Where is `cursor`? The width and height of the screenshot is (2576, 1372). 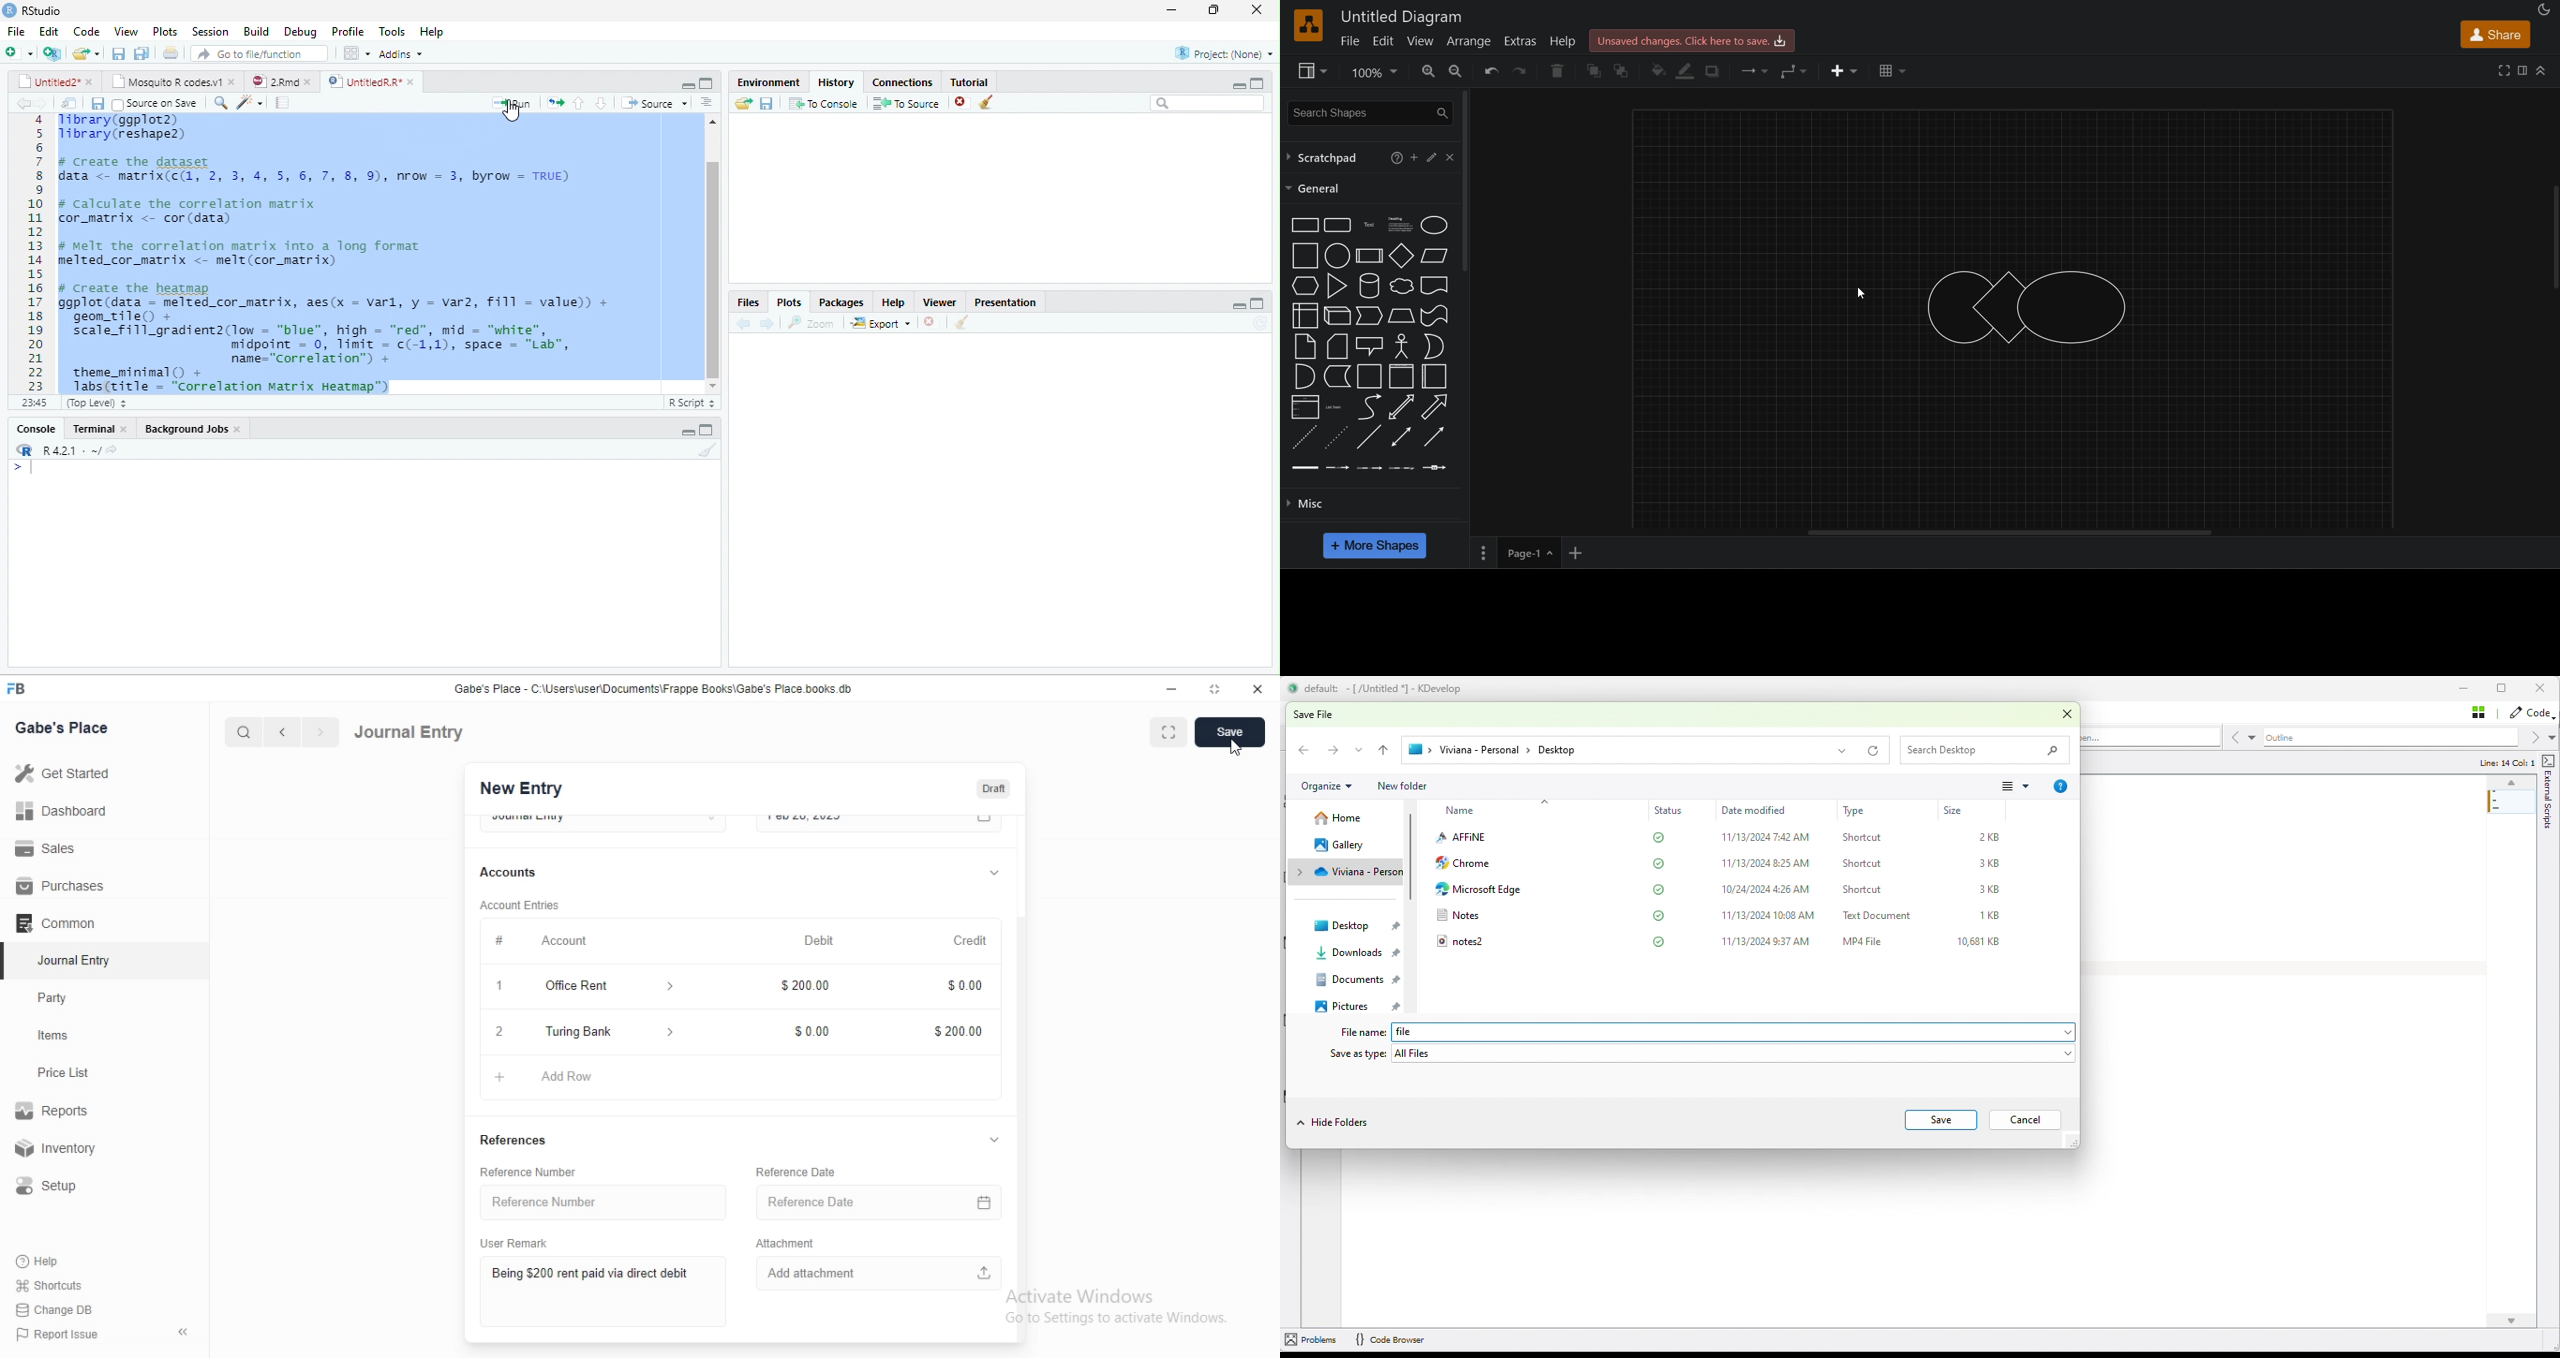
cursor is located at coordinates (516, 112).